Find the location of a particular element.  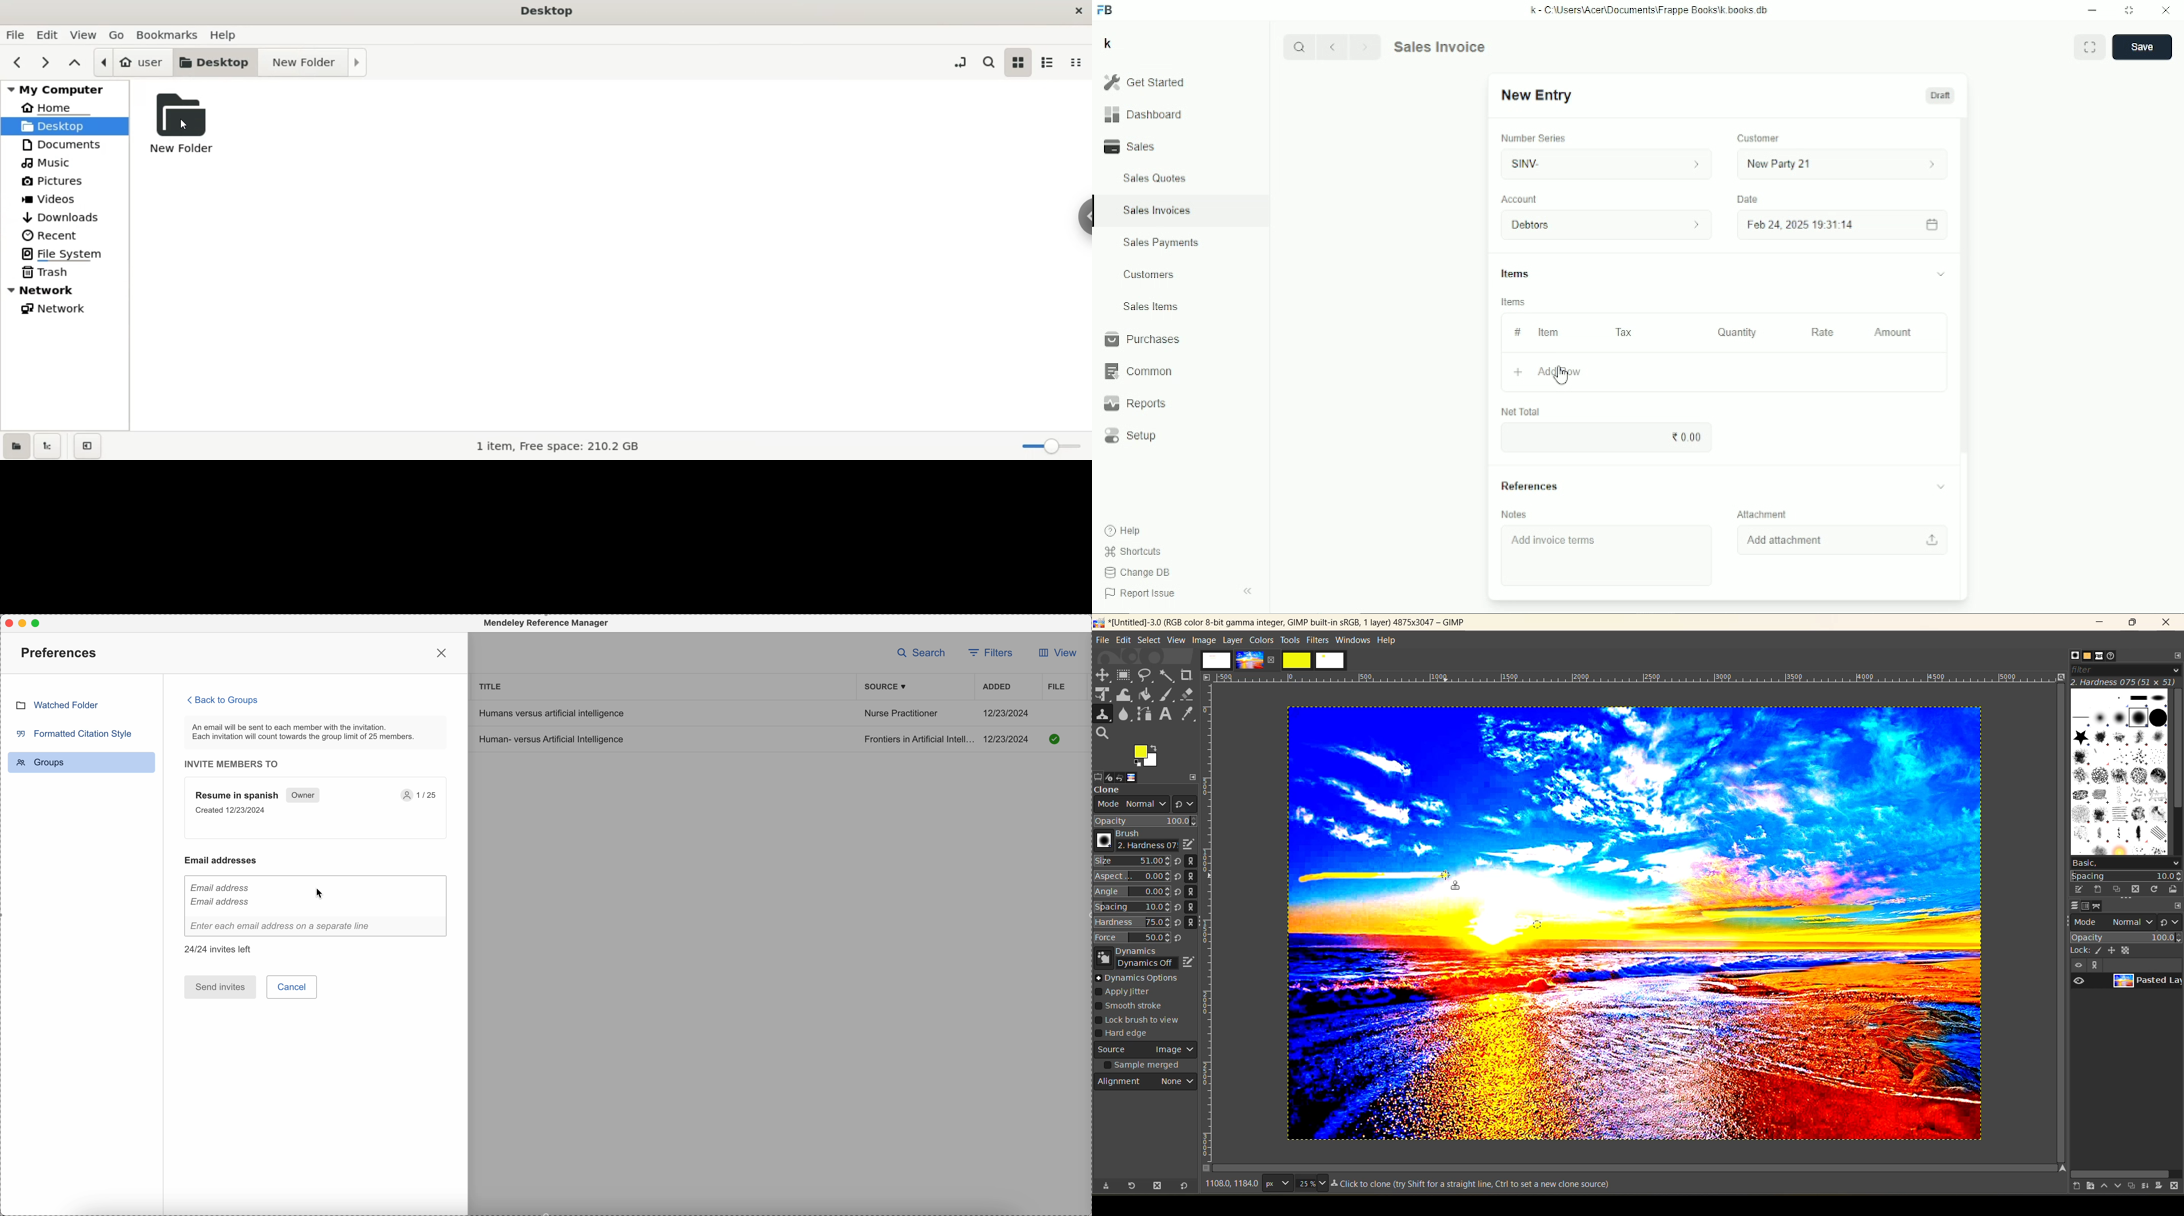

windows is located at coordinates (1354, 640).